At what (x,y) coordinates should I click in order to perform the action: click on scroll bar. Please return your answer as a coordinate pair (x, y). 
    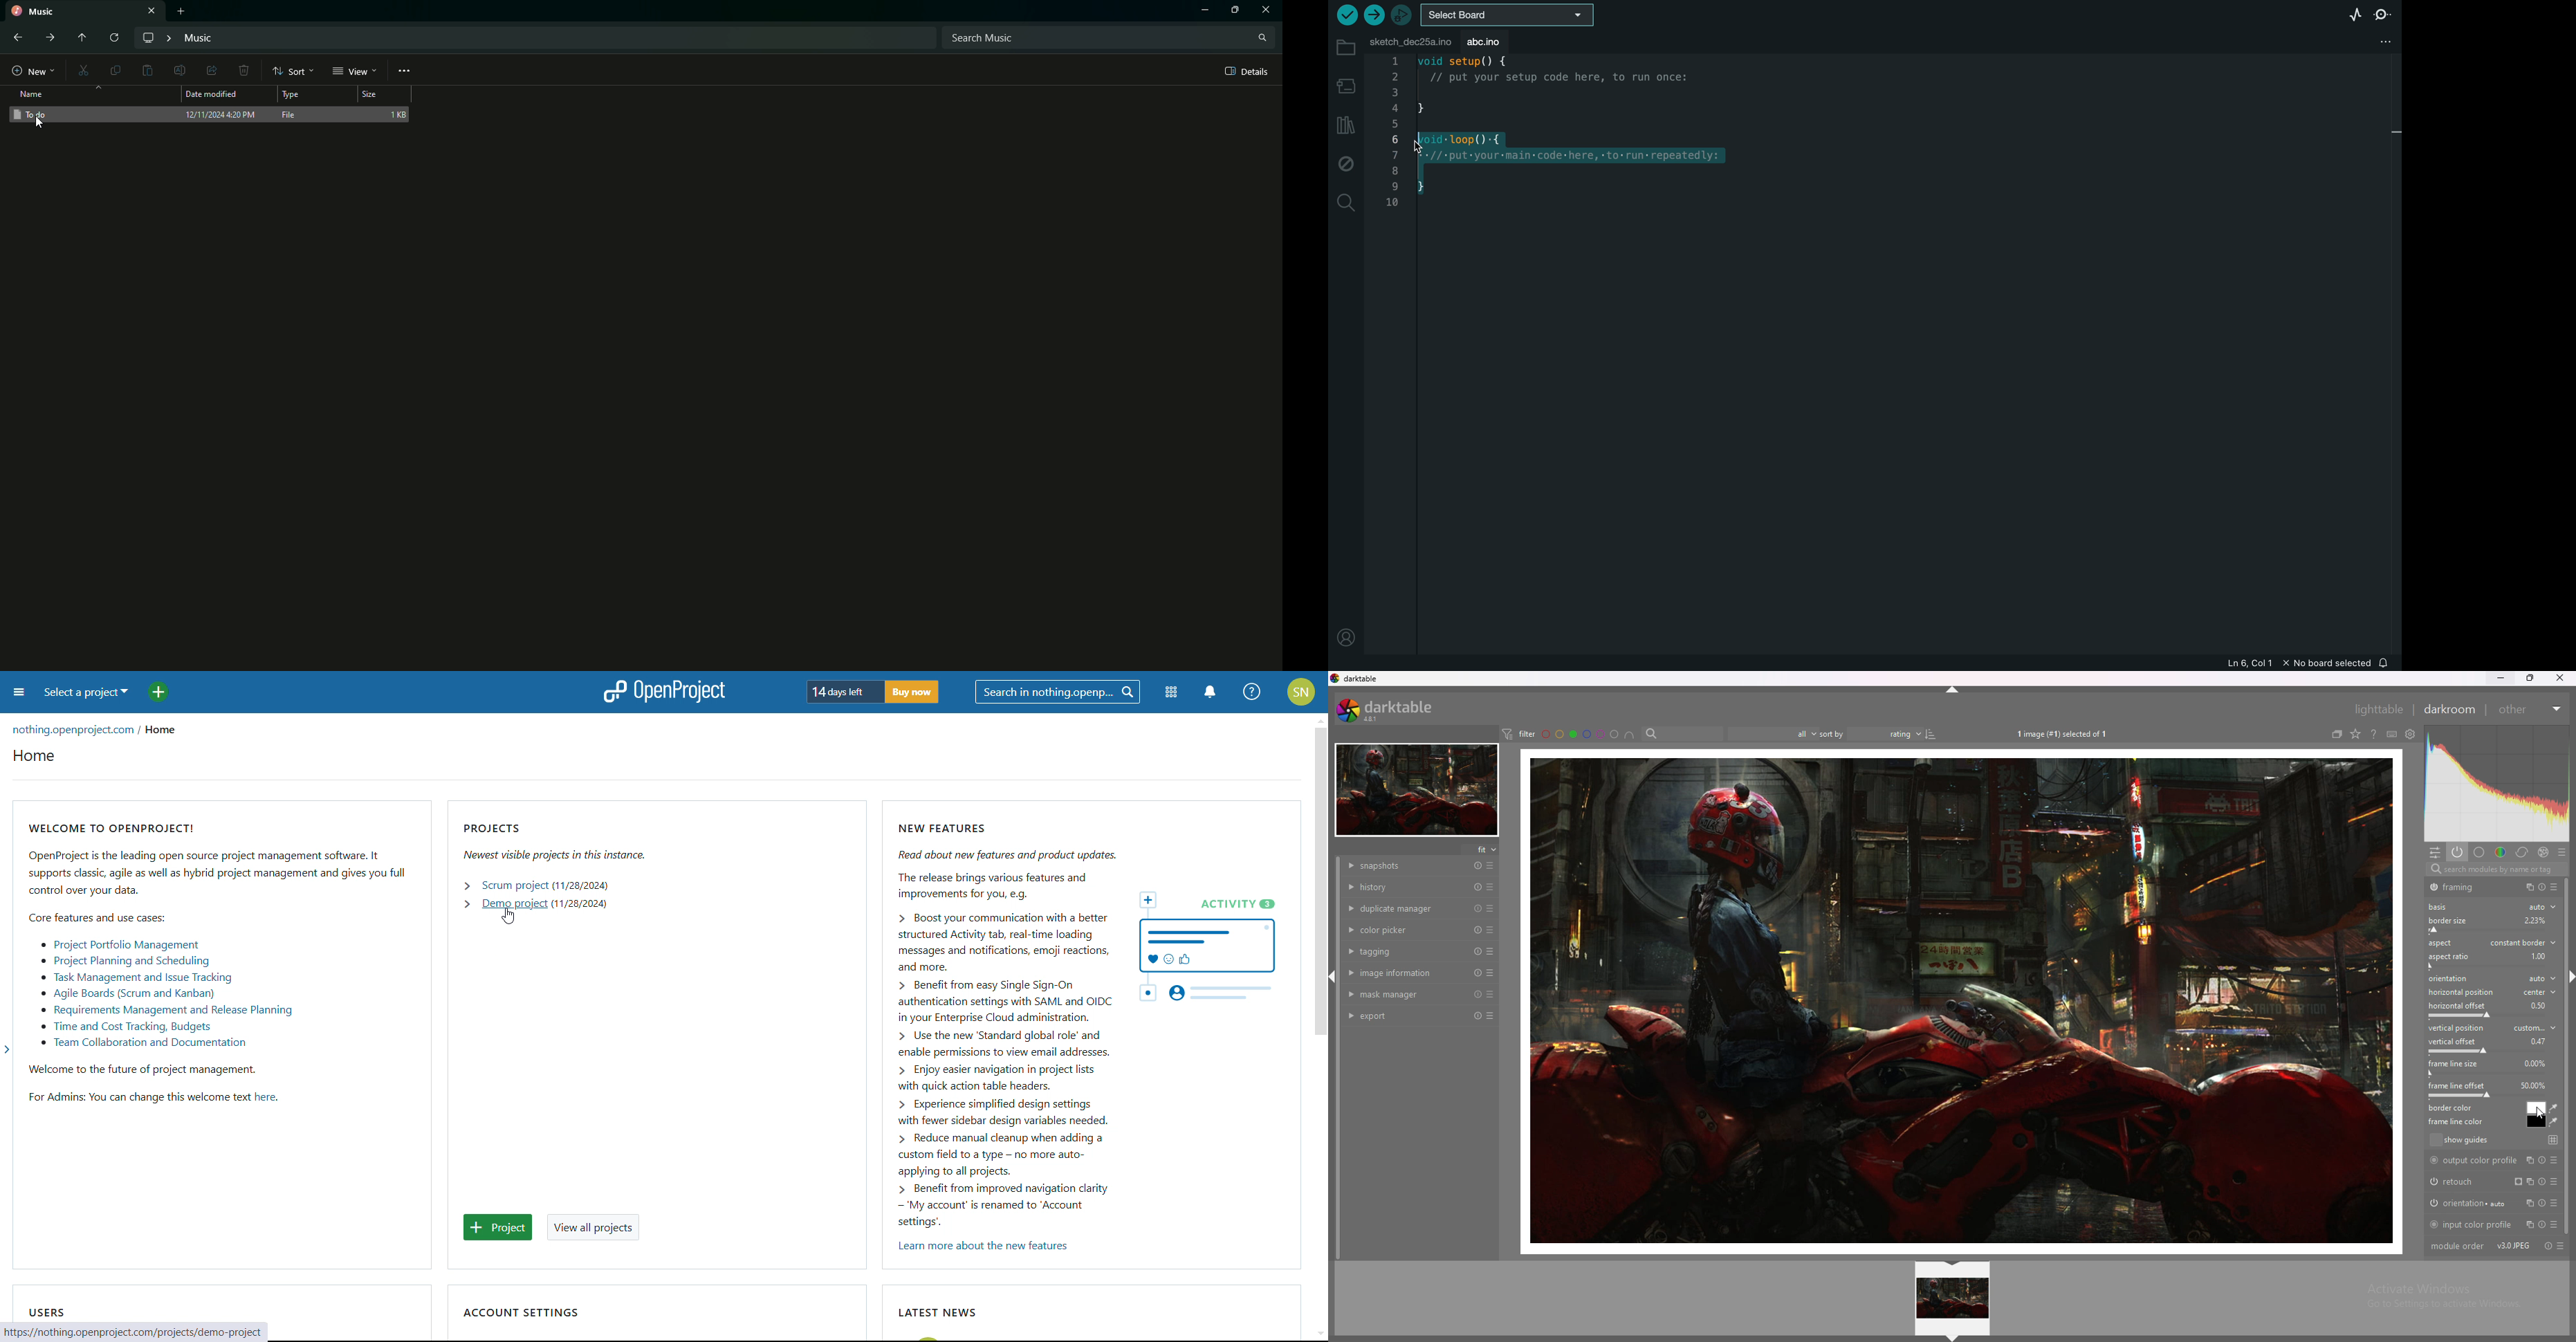
    Looking at the image, I should click on (2569, 1059).